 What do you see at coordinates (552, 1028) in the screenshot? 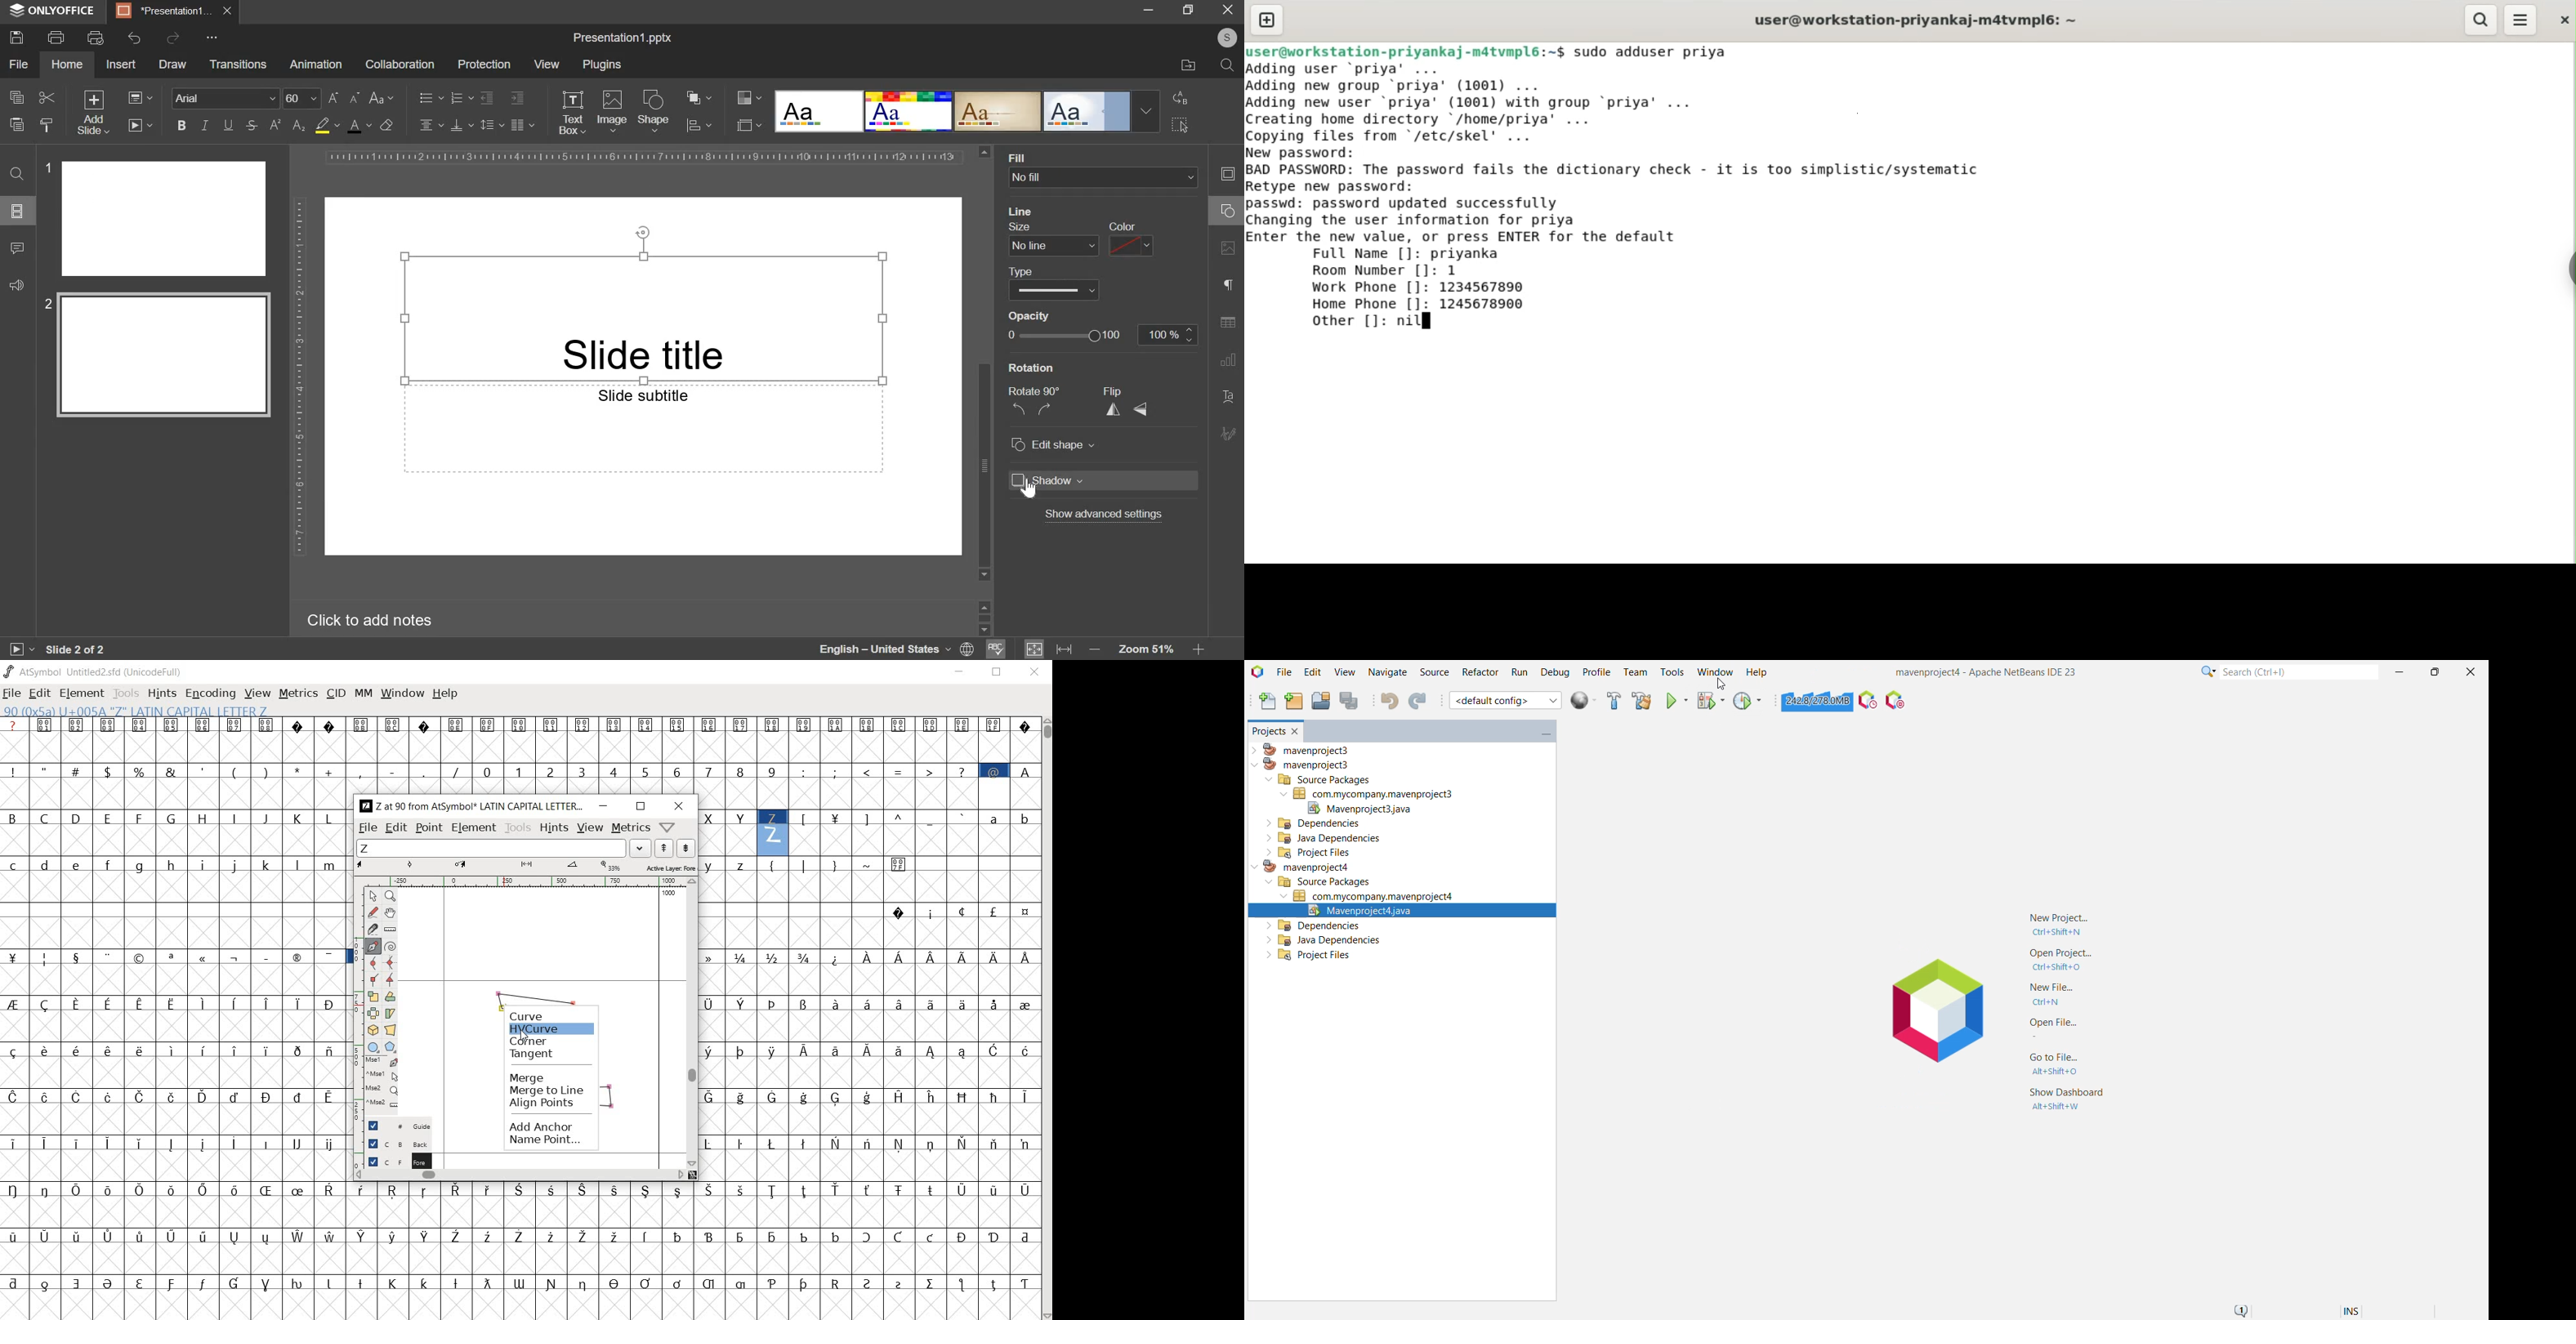
I see `hv curve` at bounding box center [552, 1028].